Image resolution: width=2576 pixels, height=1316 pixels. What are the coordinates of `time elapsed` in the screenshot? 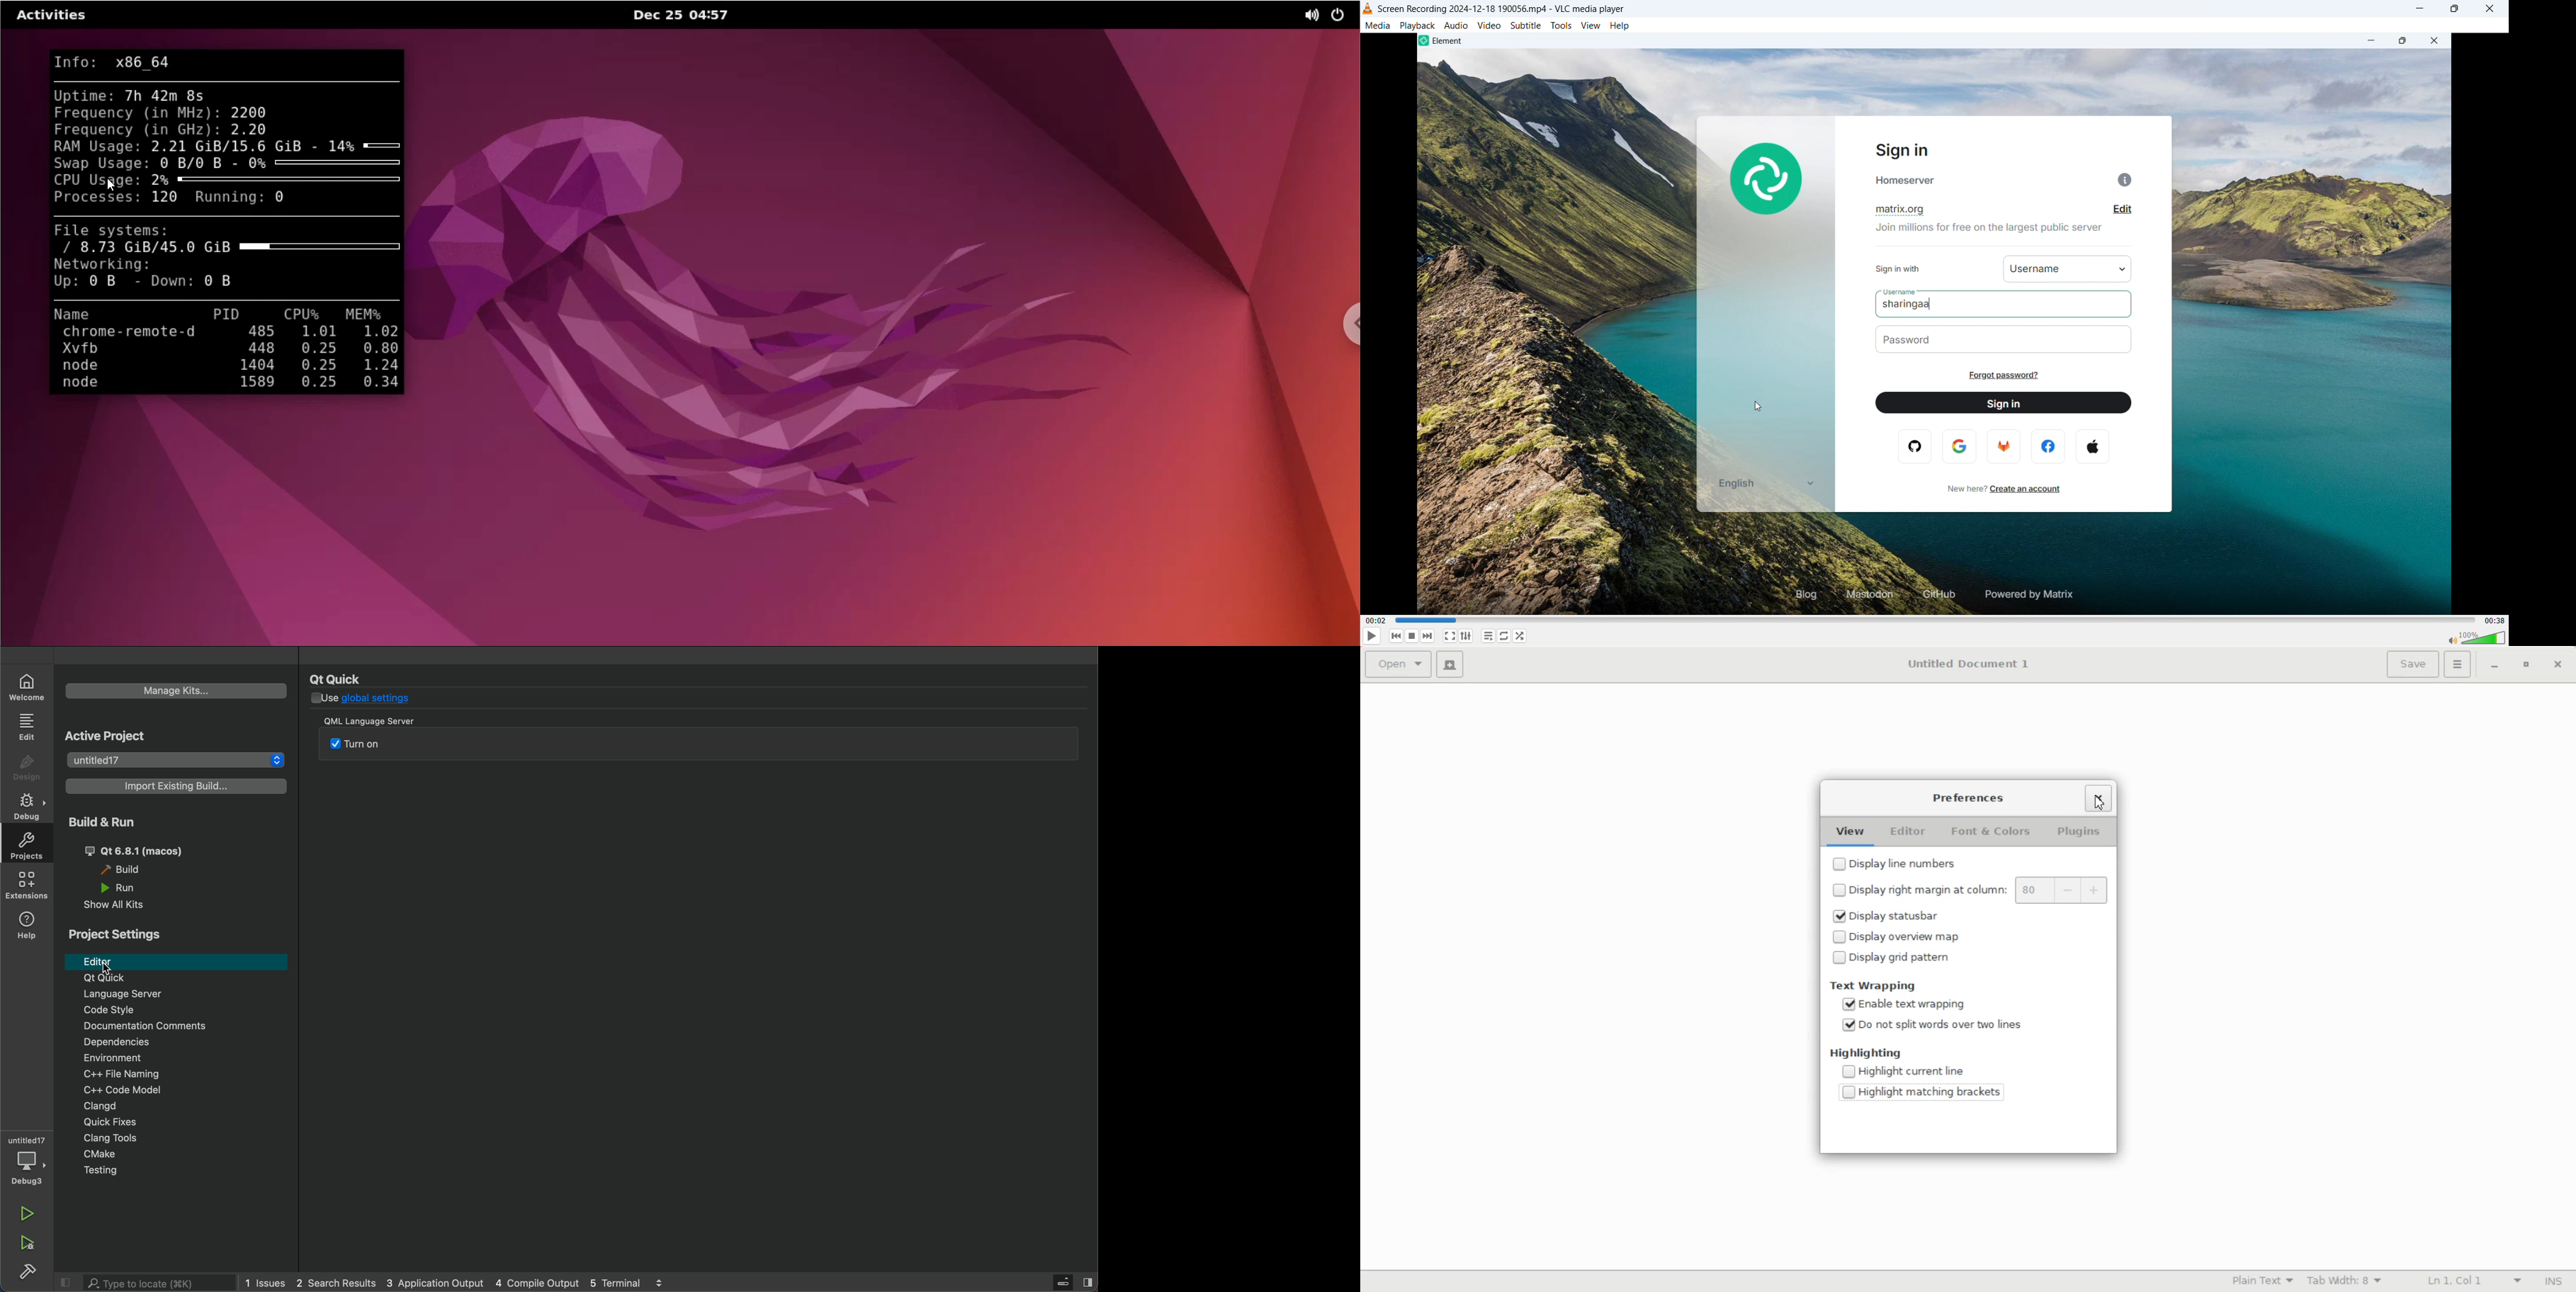 It's located at (1376, 621).